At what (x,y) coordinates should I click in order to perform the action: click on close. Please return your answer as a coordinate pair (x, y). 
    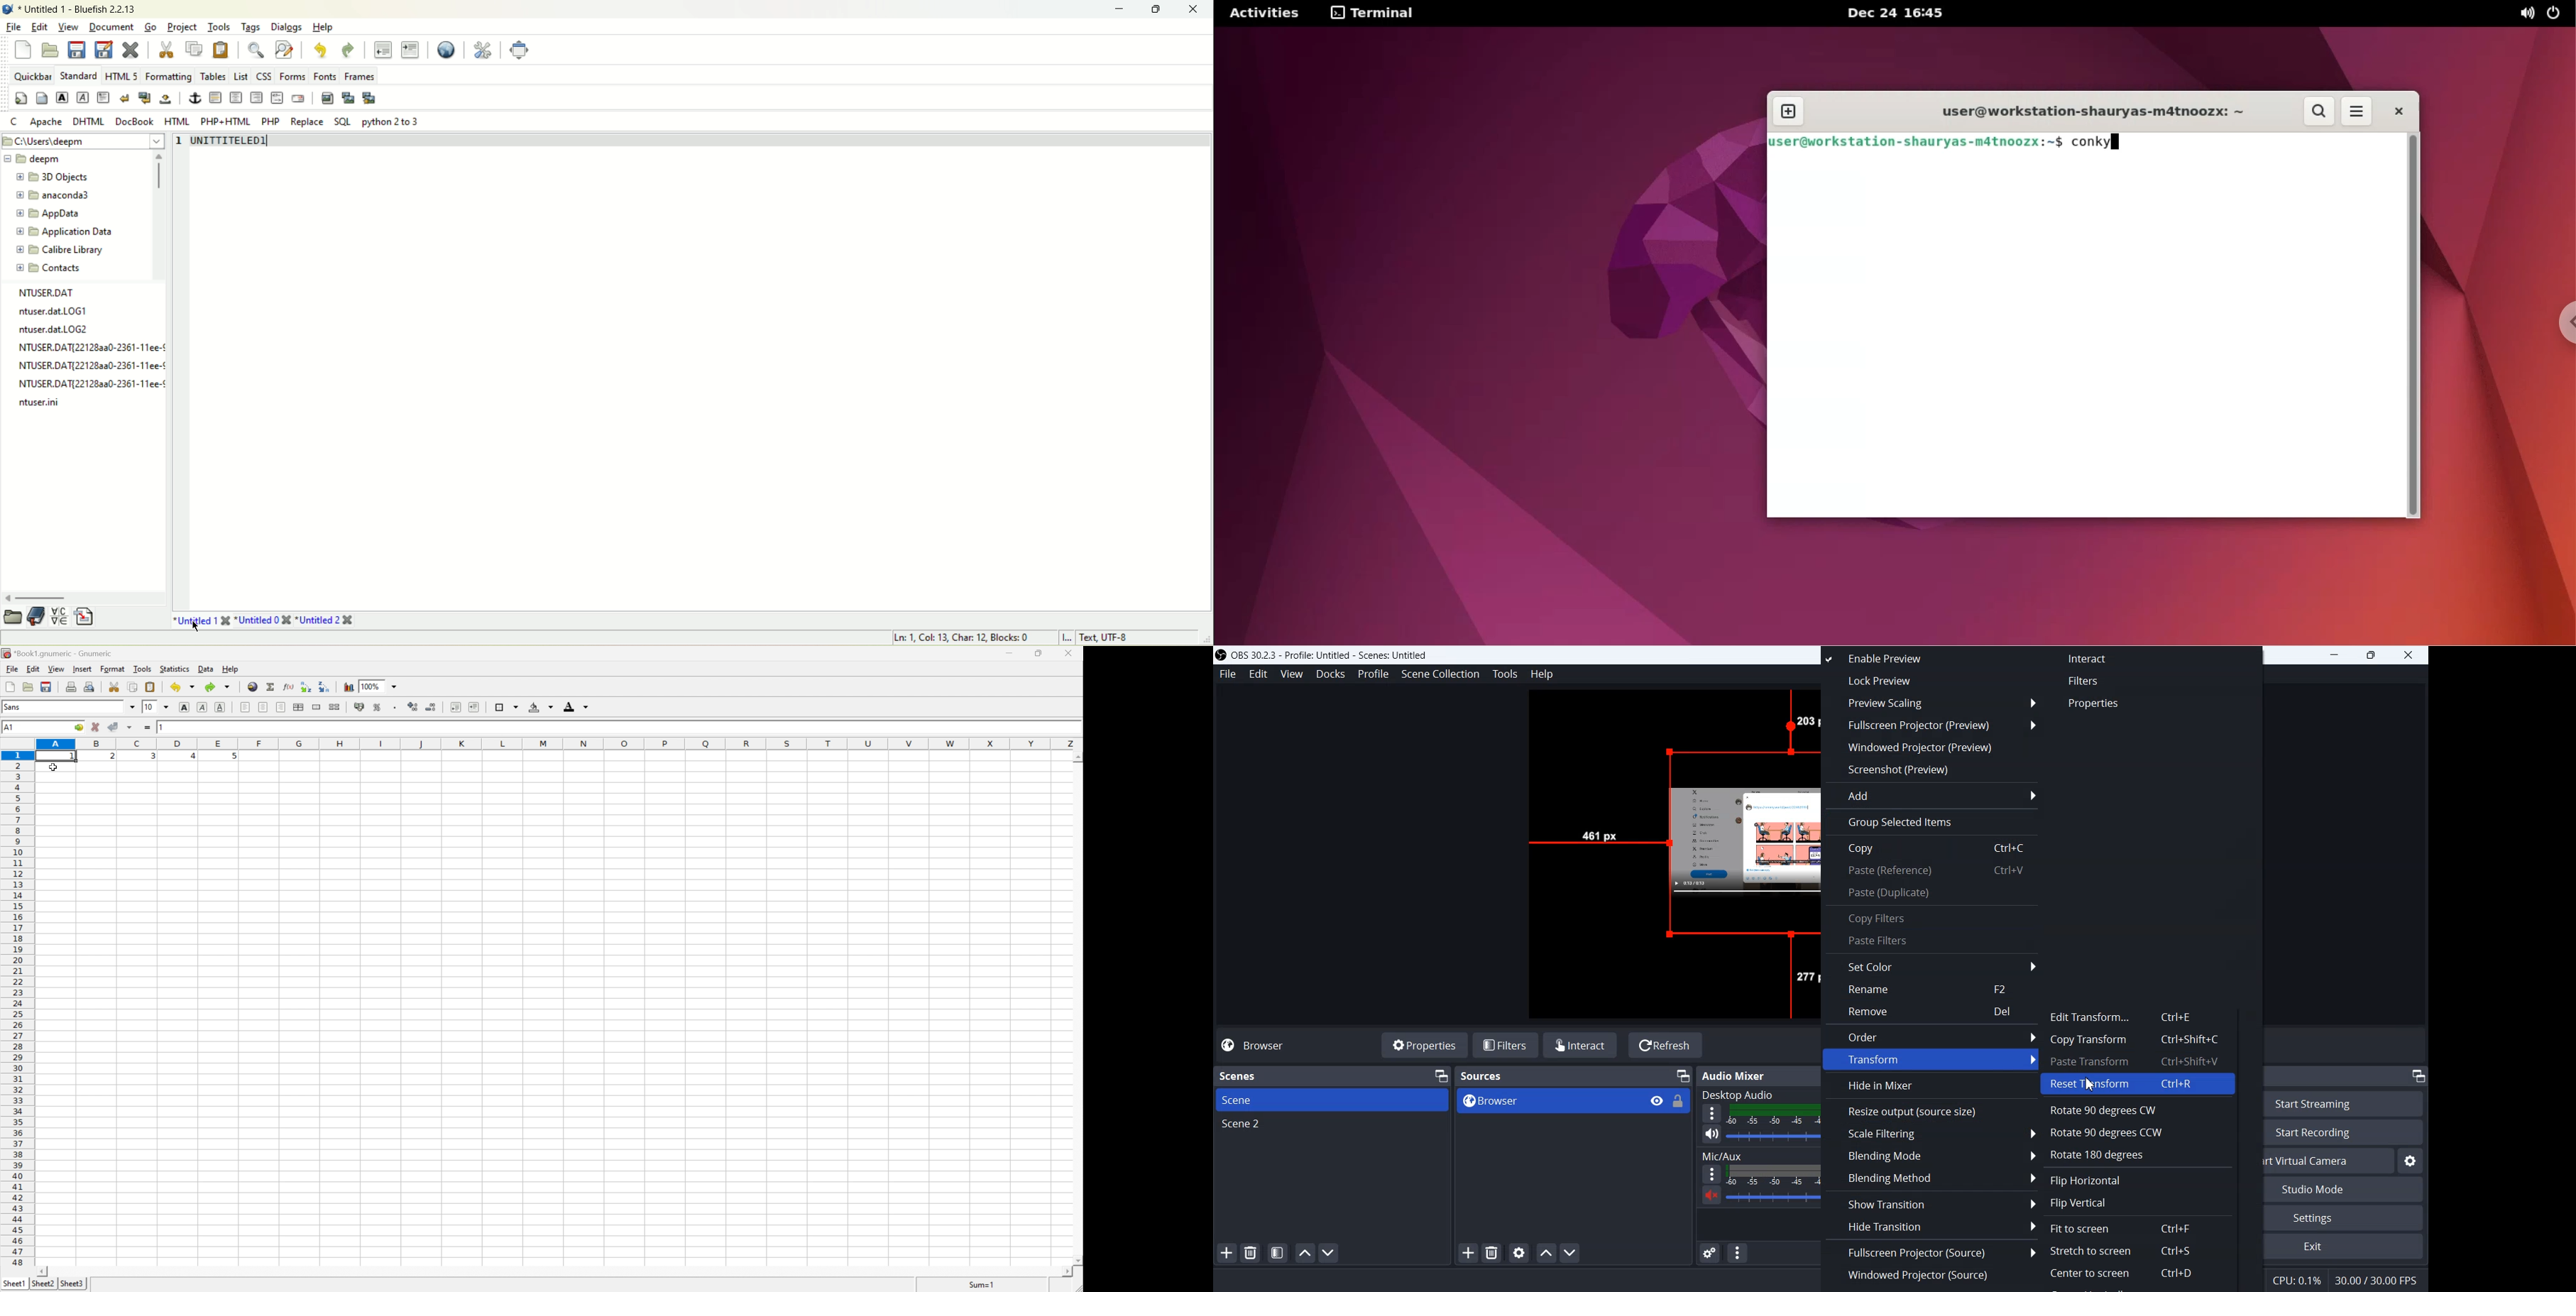
    Looking at the image, I should click on (1071, 652).